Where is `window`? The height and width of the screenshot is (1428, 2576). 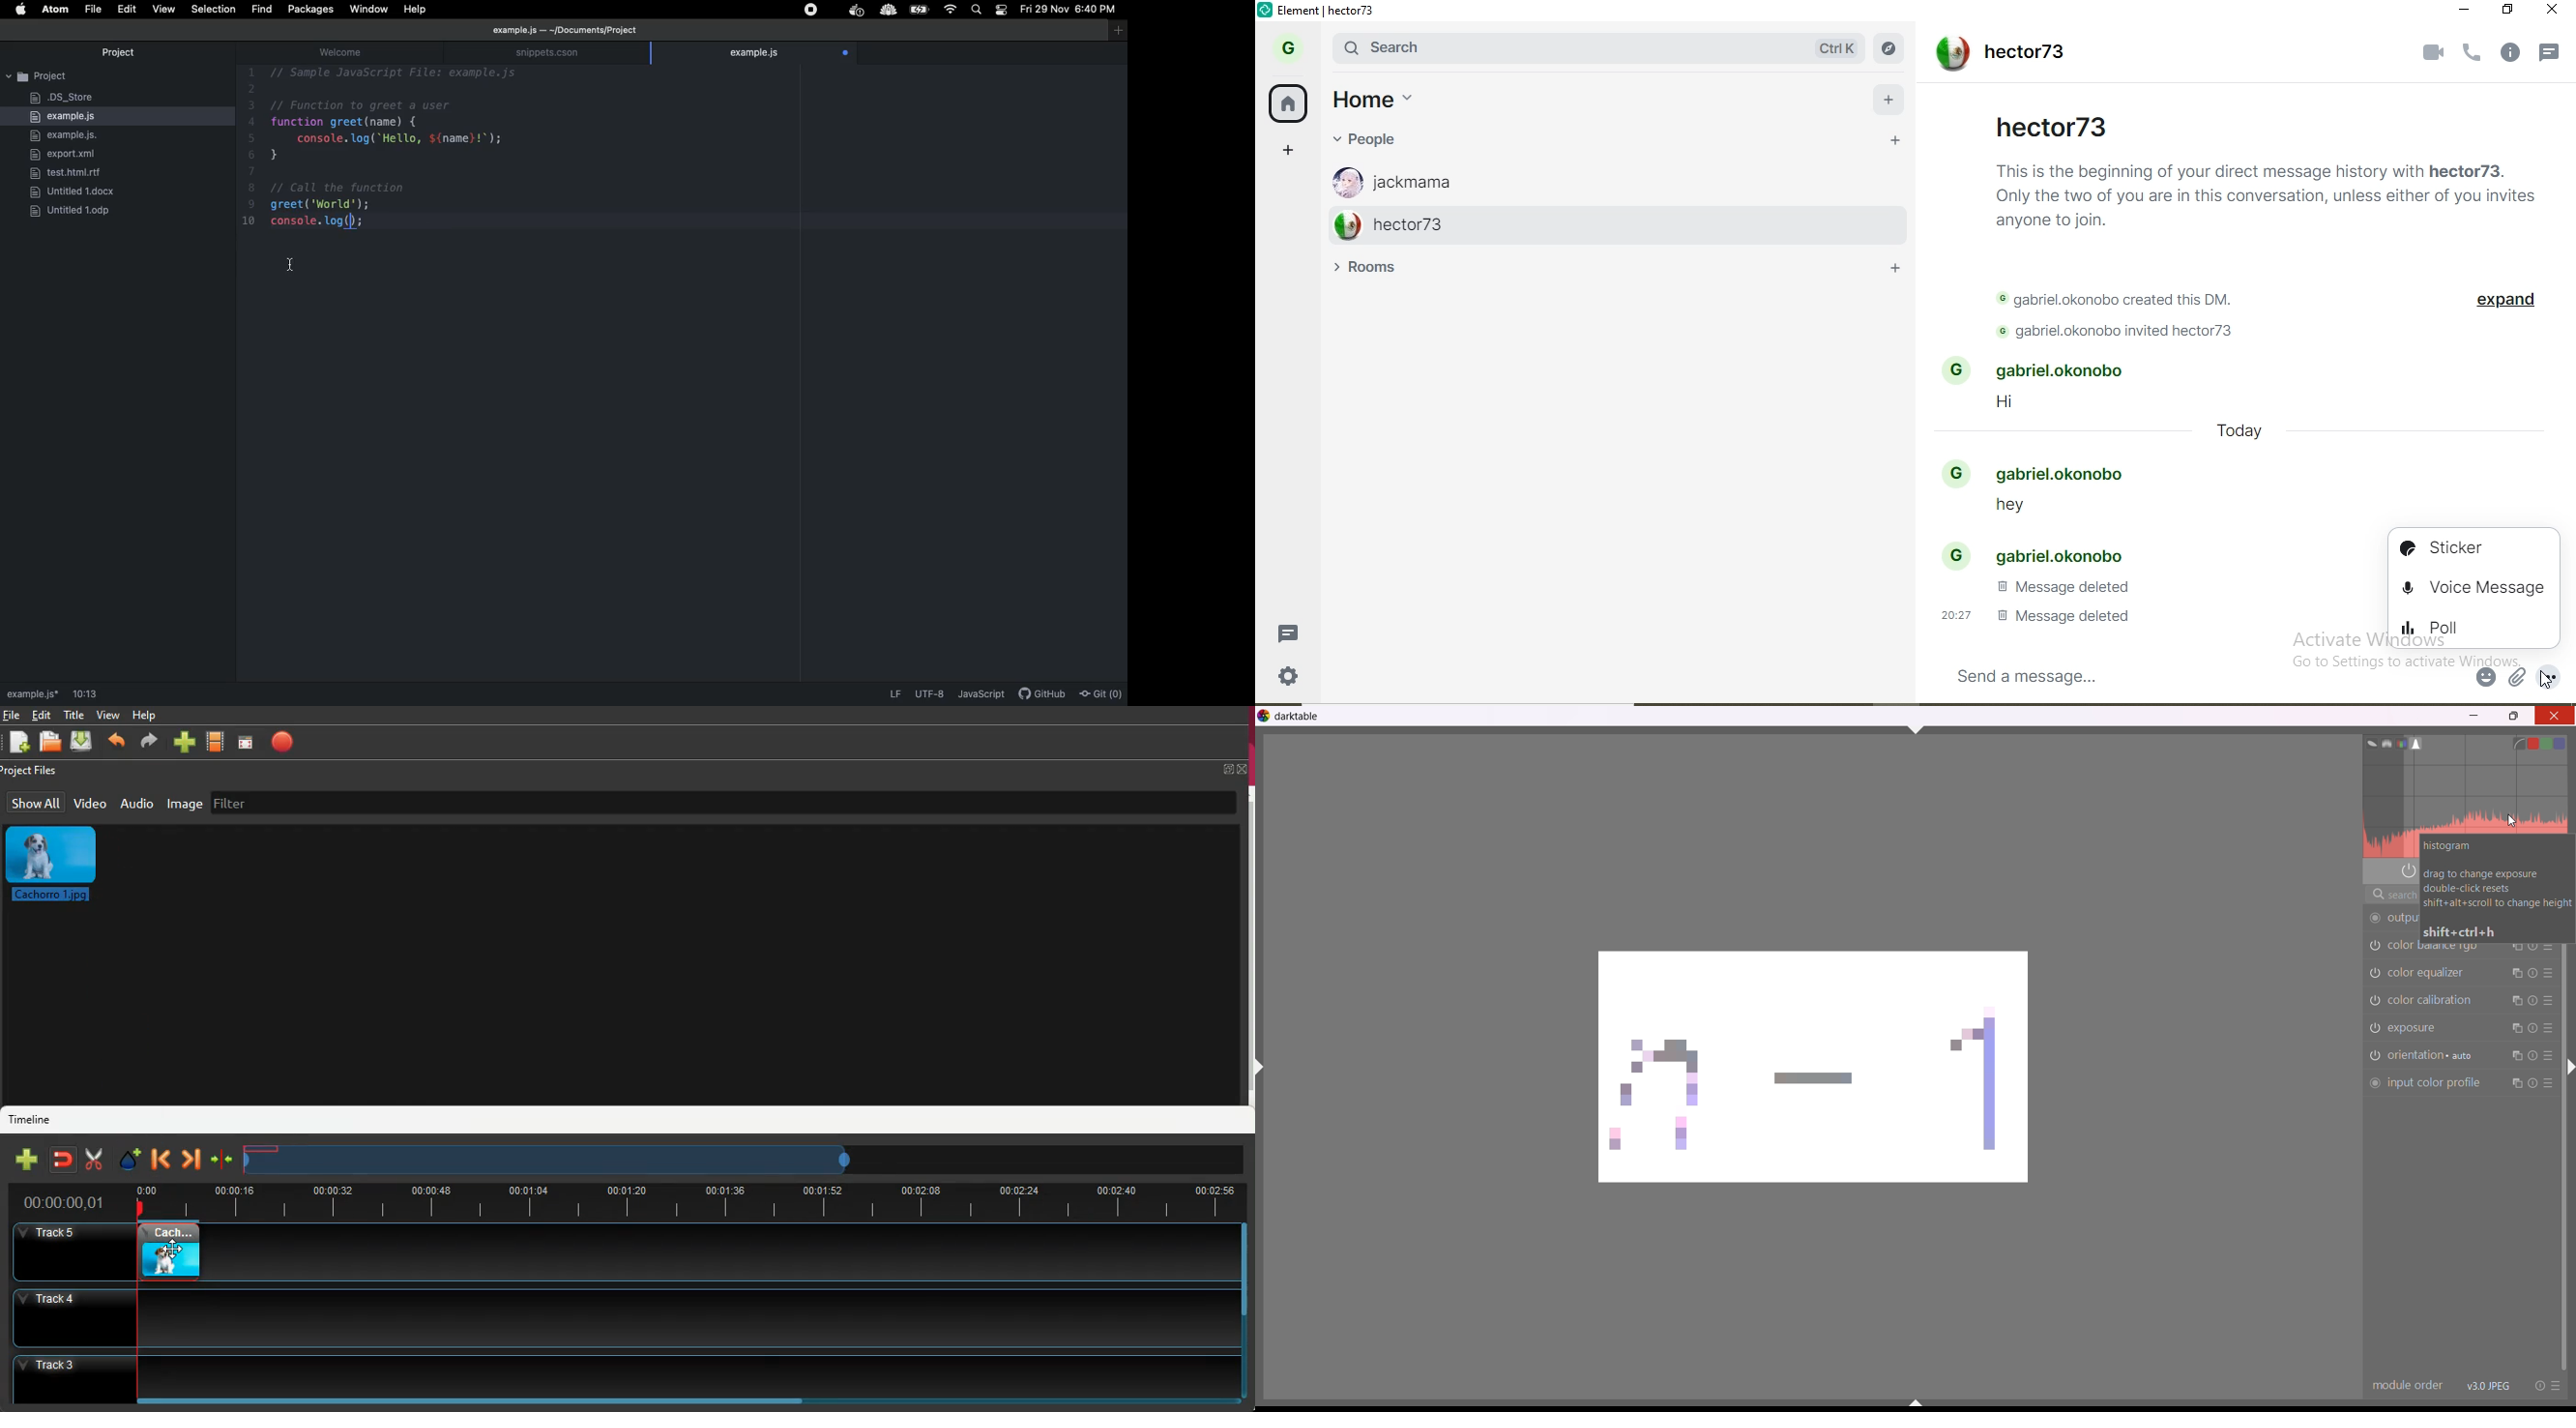
window is located at coordinates (1116, 31).